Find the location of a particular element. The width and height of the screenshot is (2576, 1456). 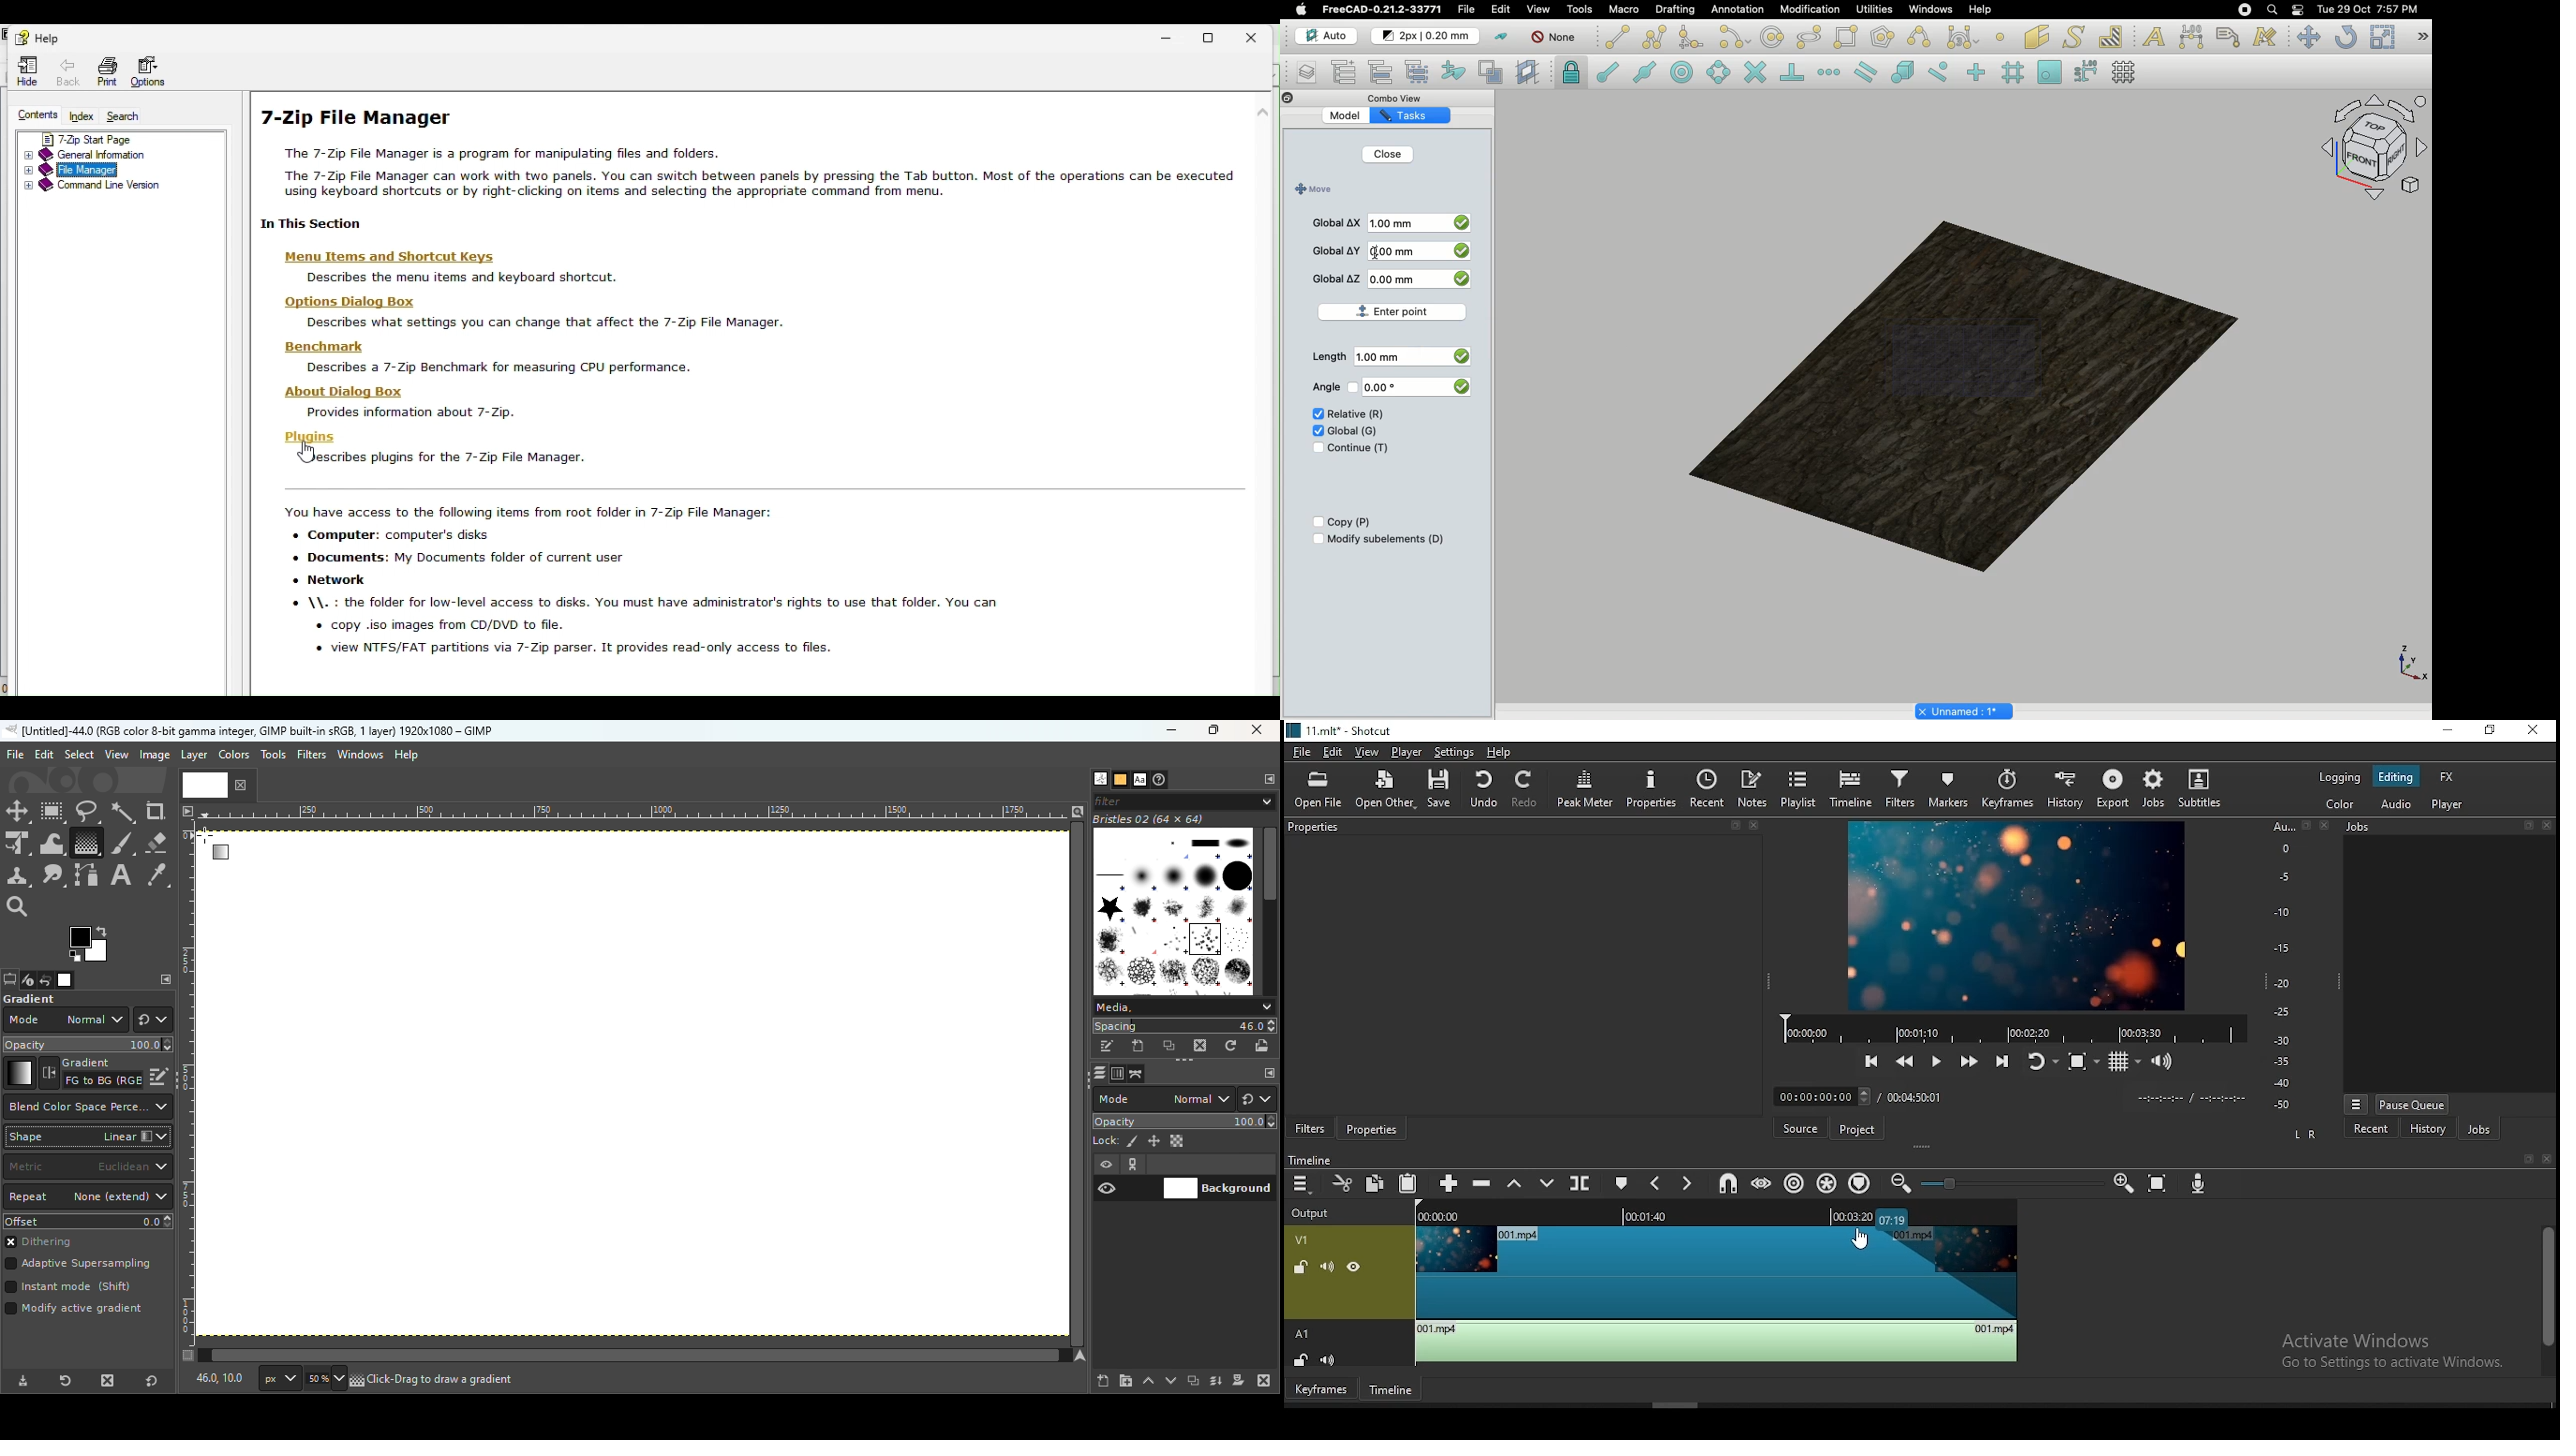

Snap intersection is located at coordinates (1756, 74).